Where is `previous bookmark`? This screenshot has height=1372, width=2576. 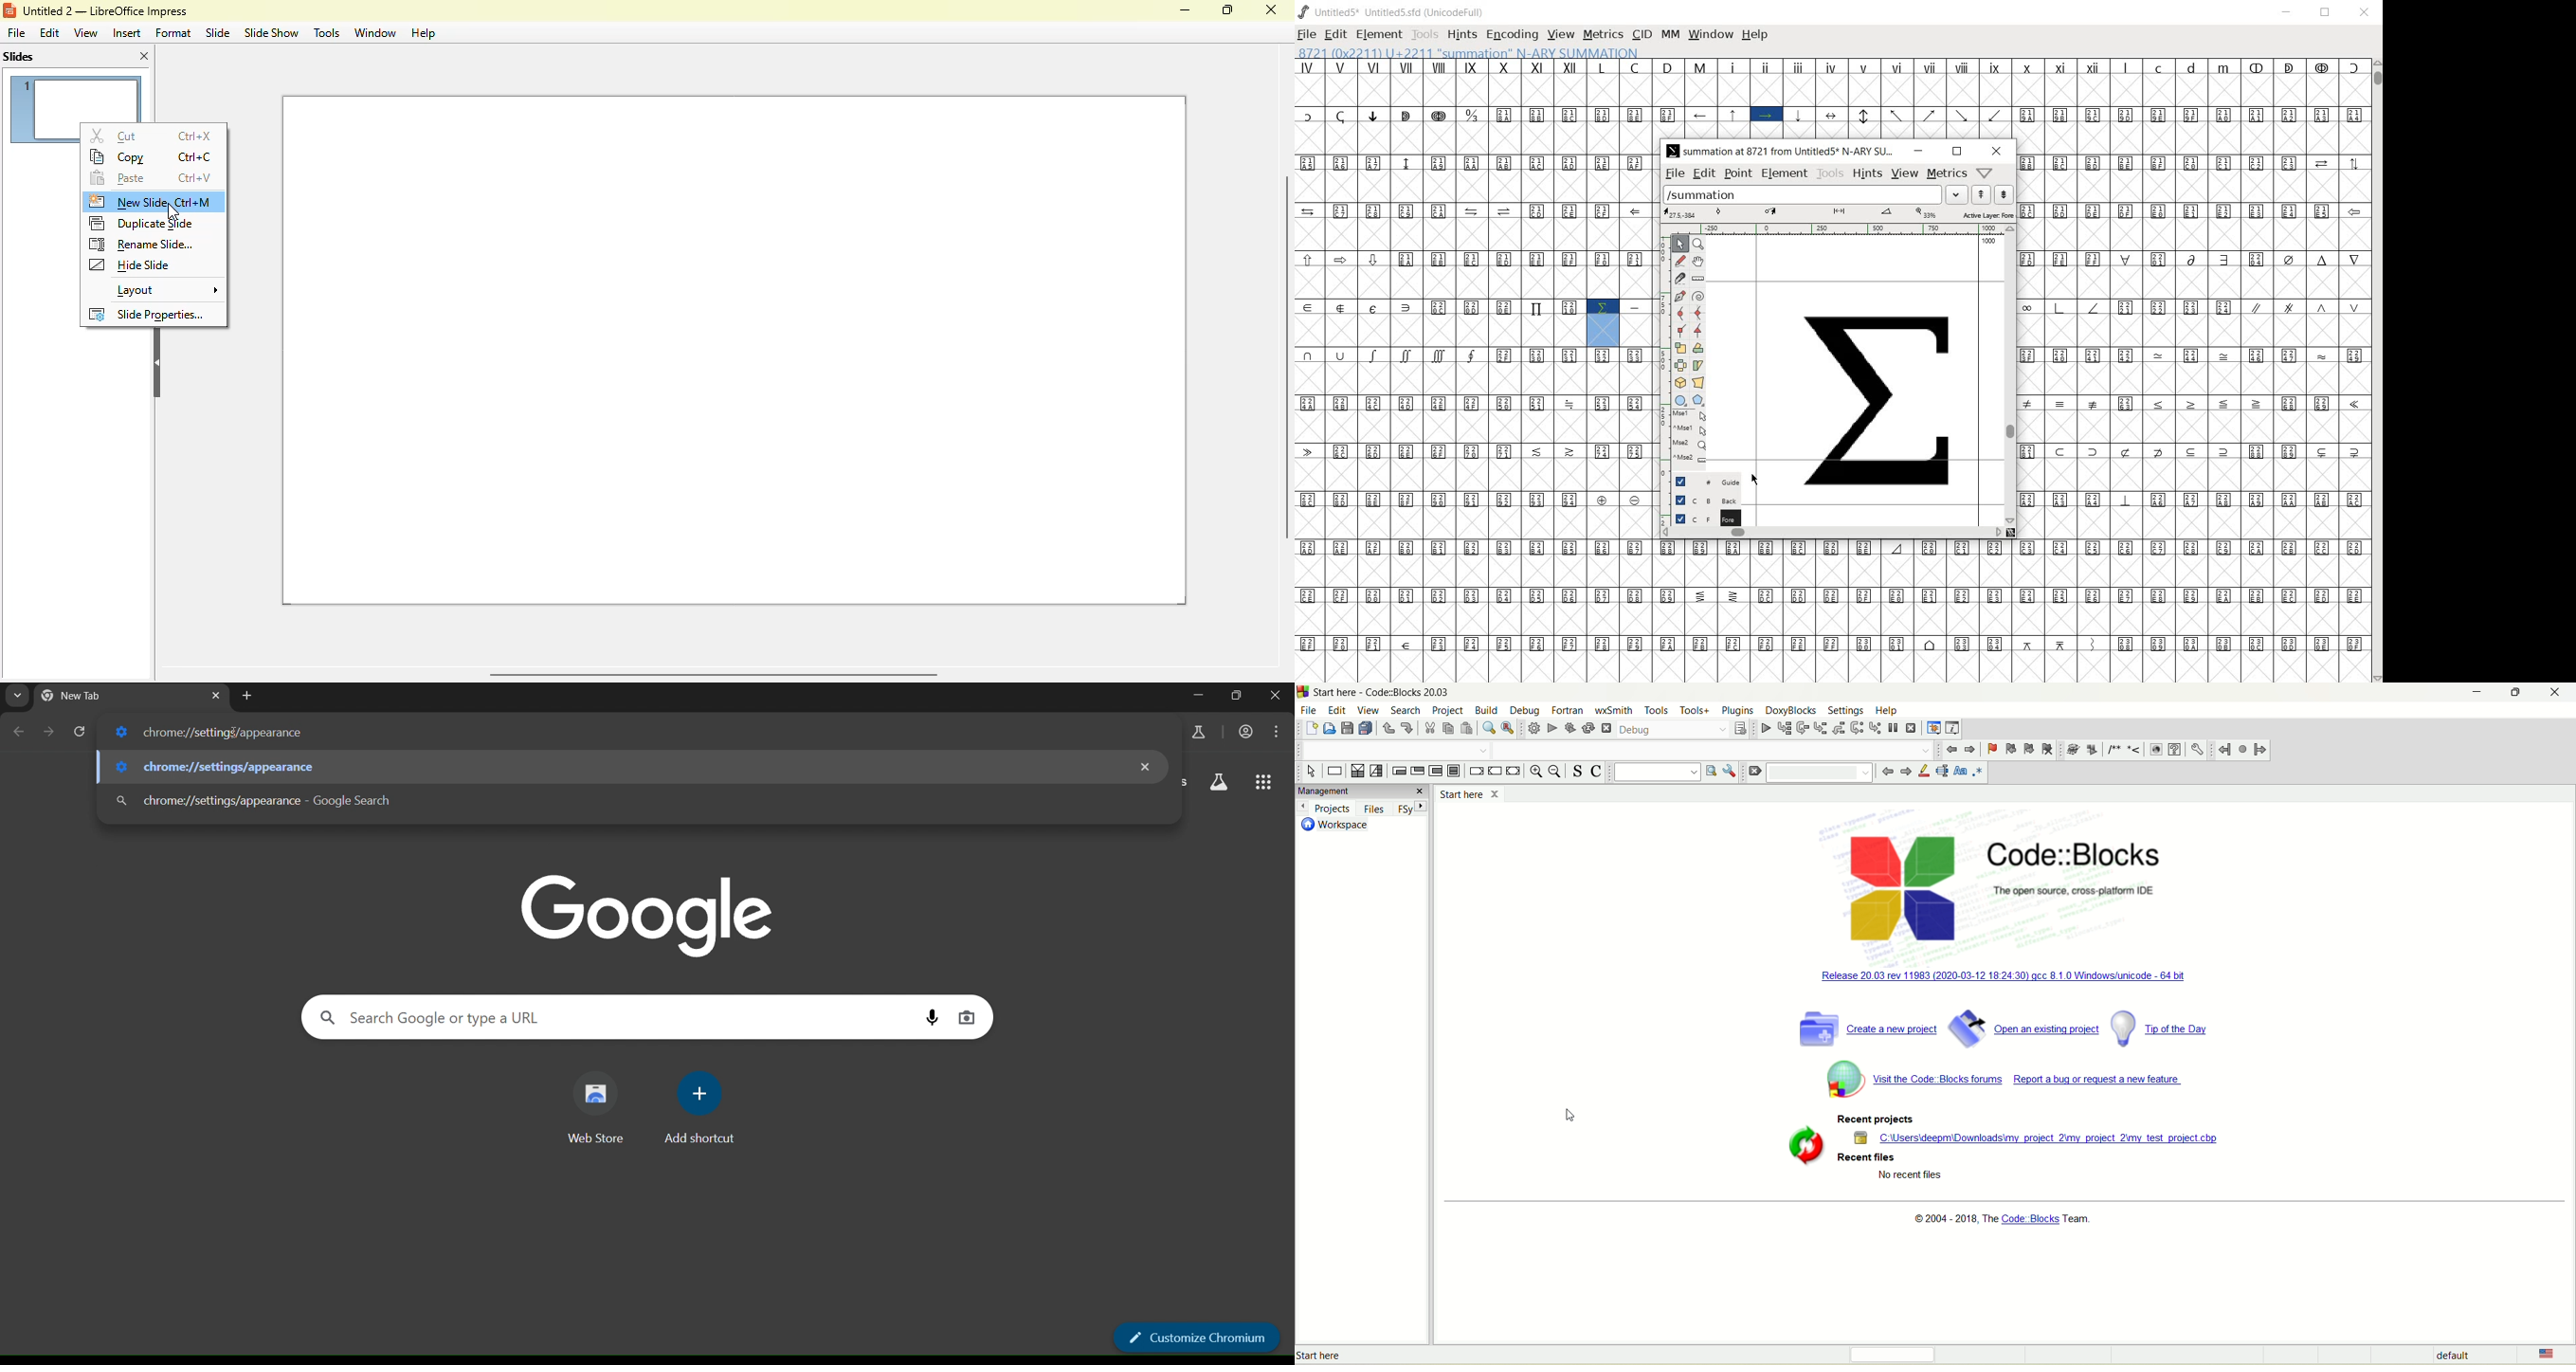 previous bookmark is located at coordinates (2010, 749).